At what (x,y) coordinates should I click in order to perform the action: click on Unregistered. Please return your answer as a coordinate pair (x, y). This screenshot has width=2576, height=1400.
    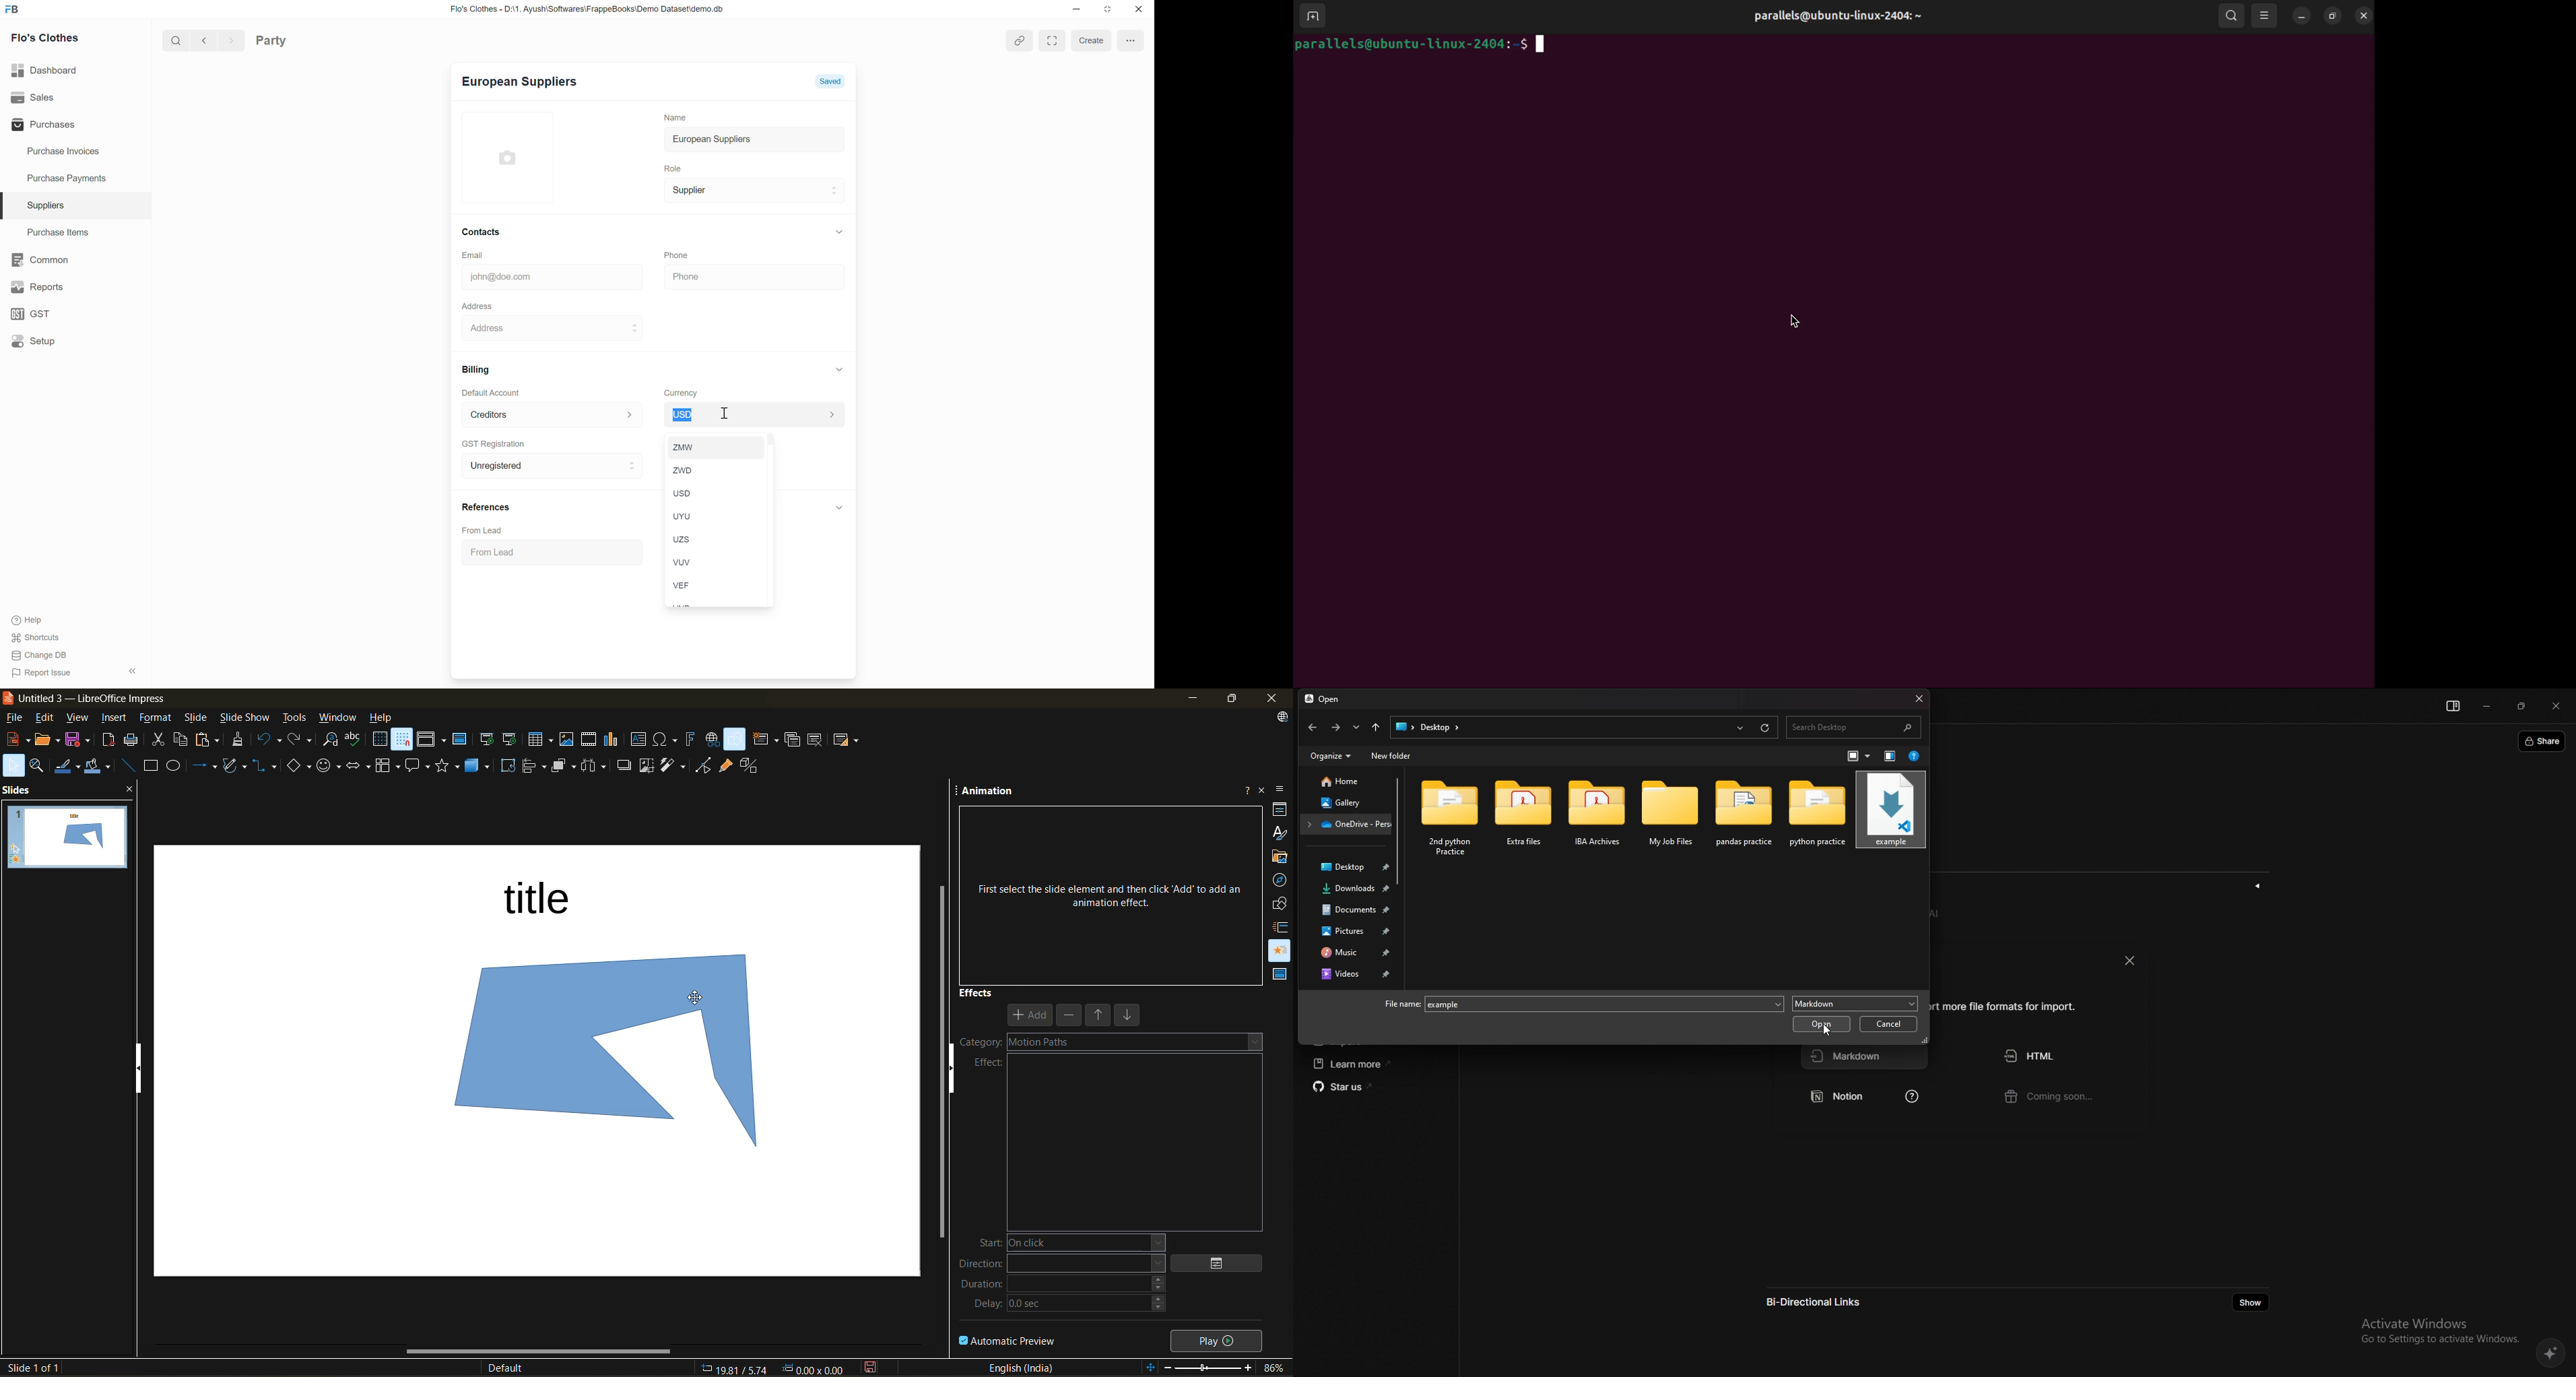
    Looking at the image, I should click on (494, 465).